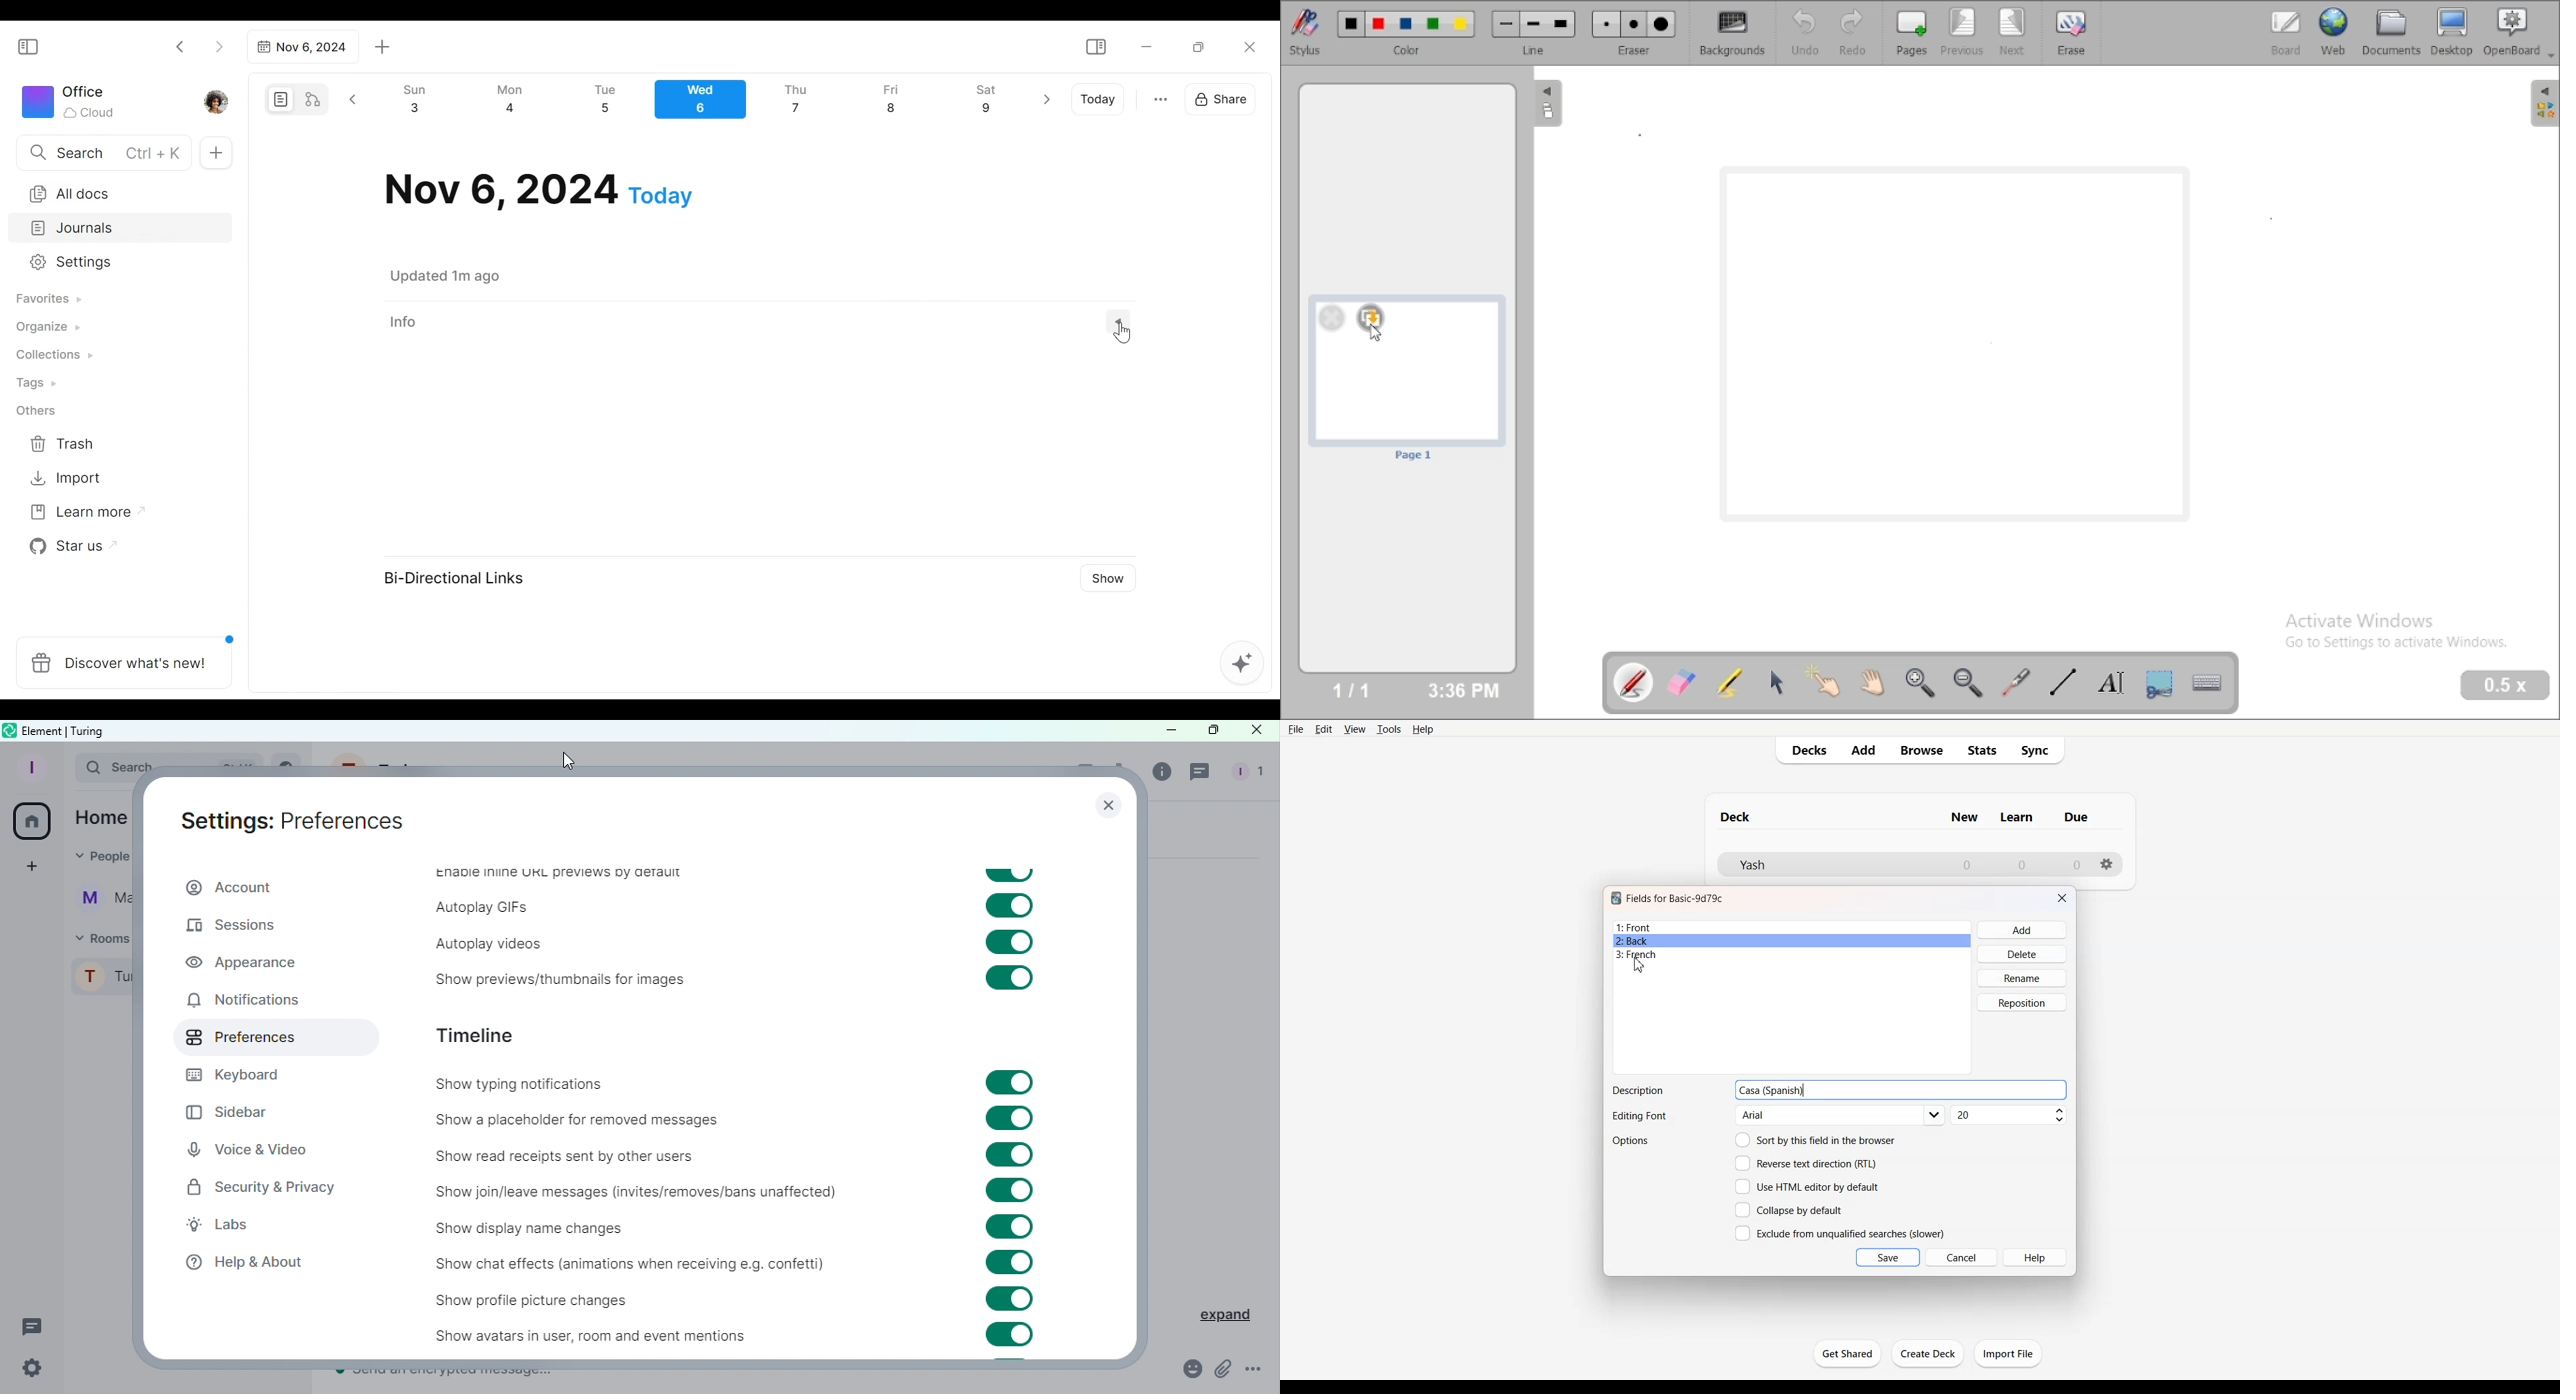  I want to click on Tags, so click(38, 385).